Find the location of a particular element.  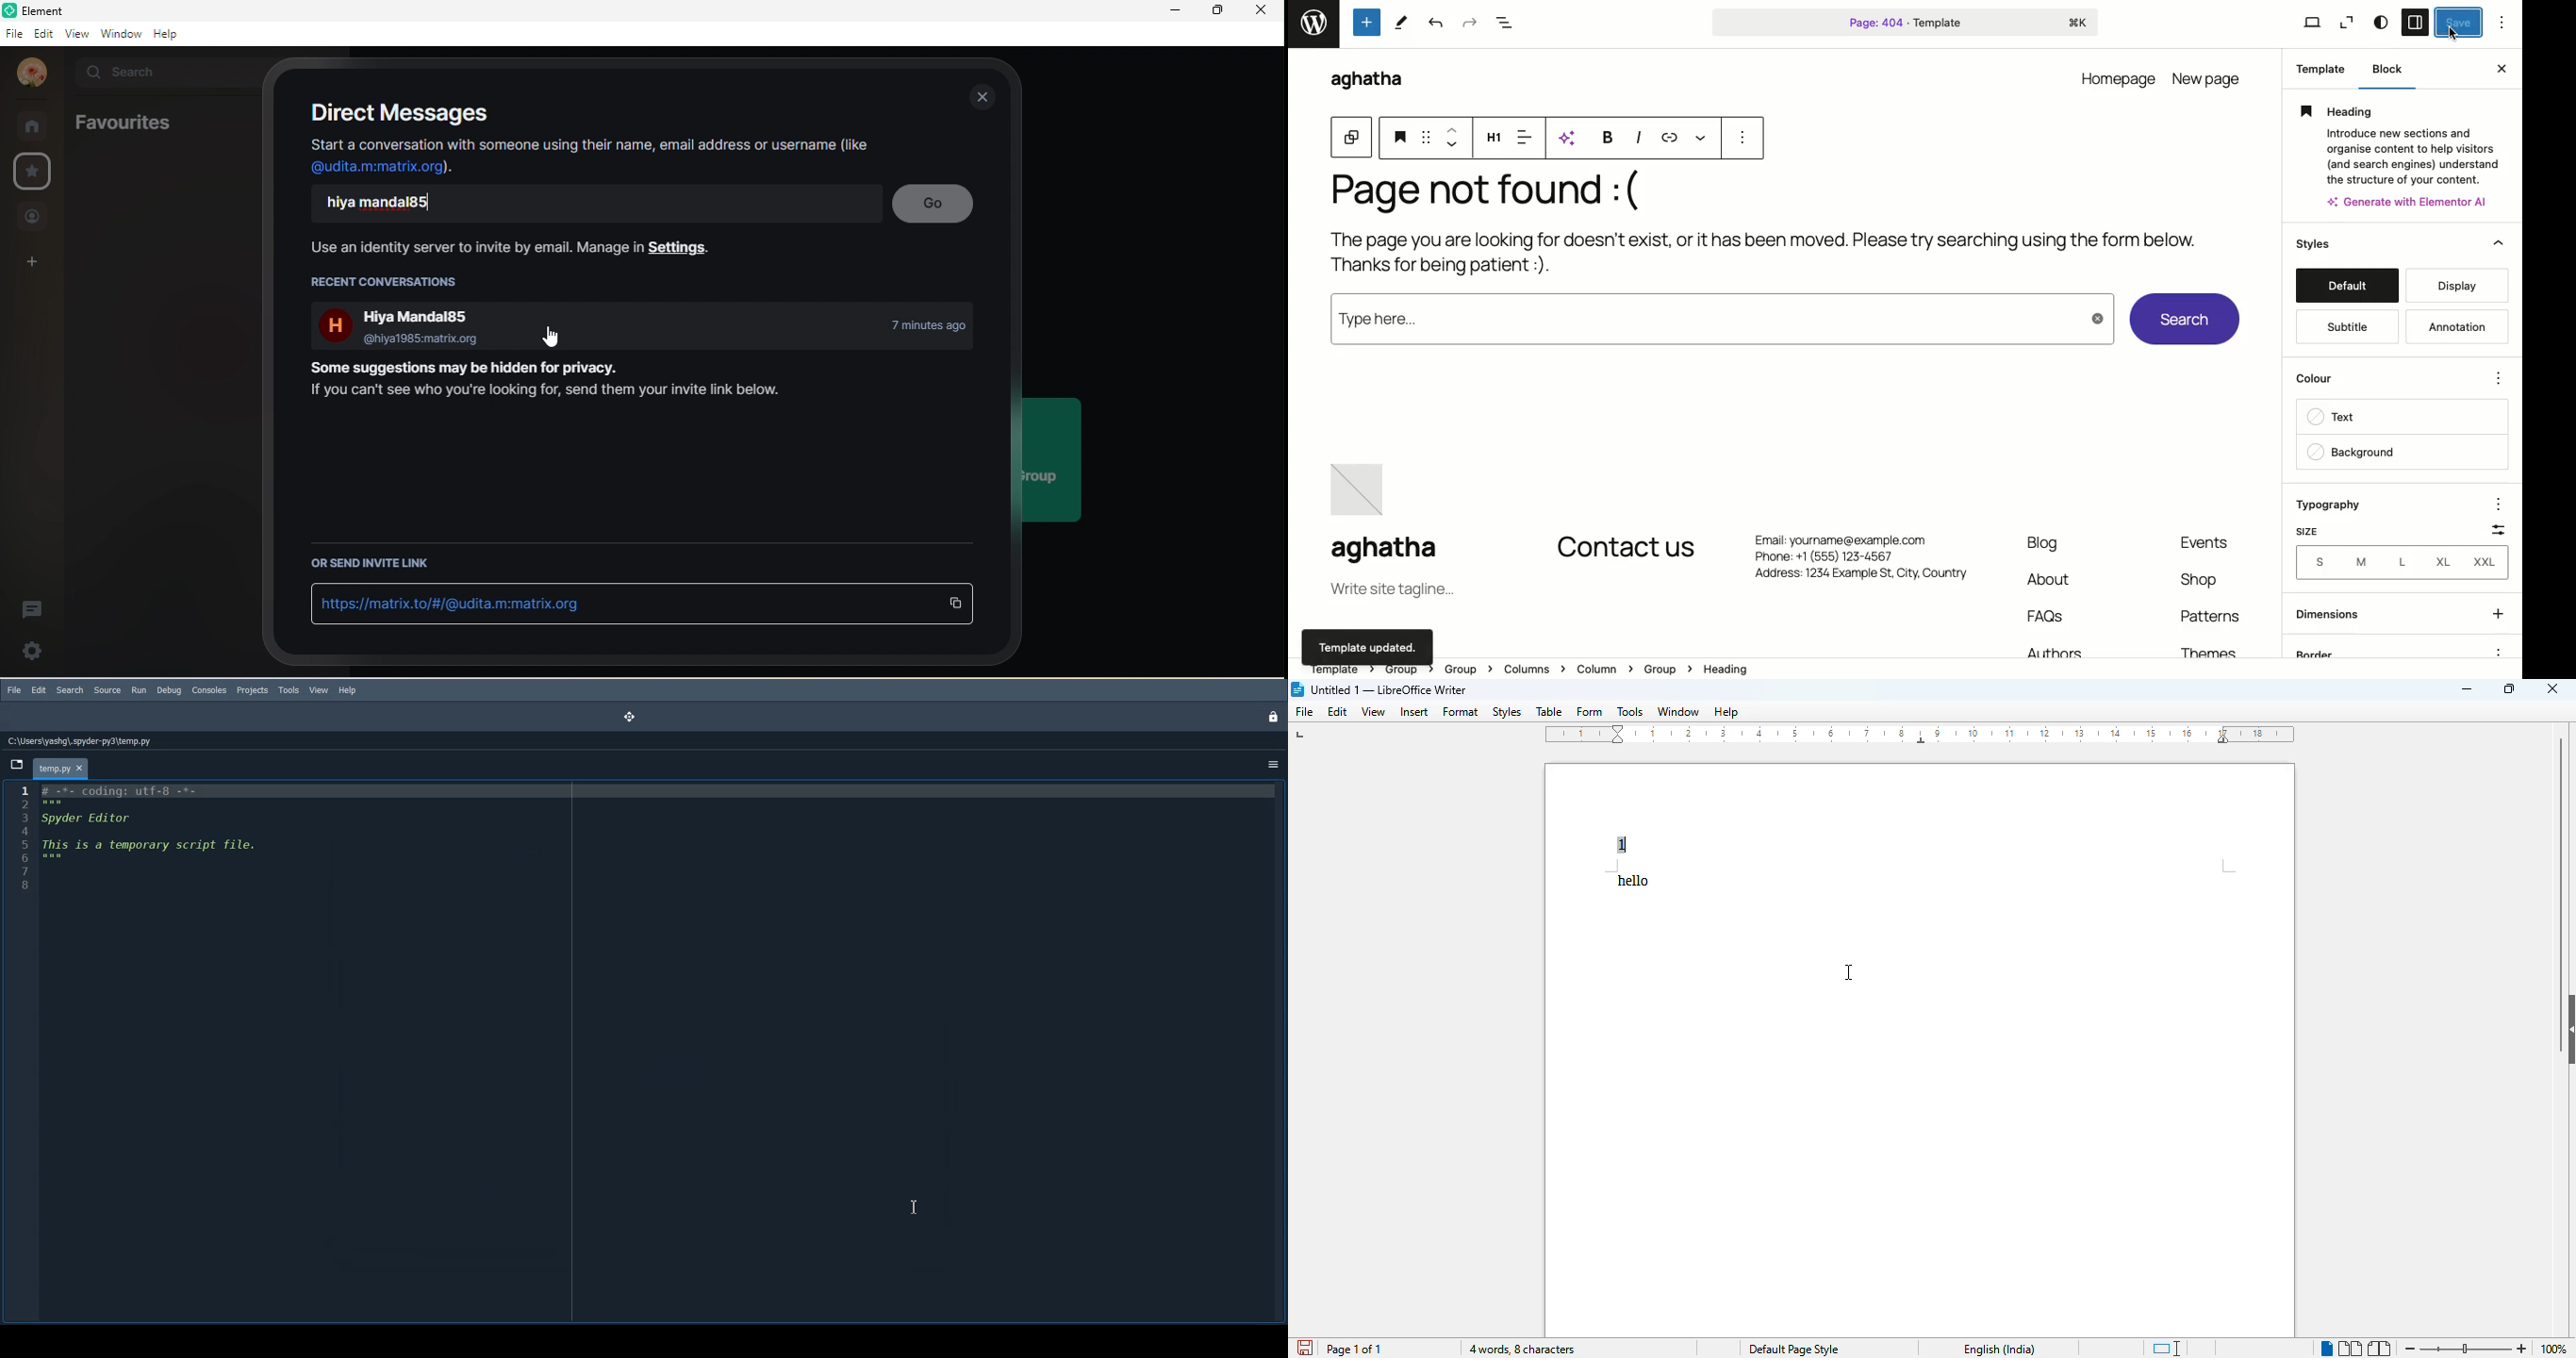

XL is located at coordinates (2443, 564).